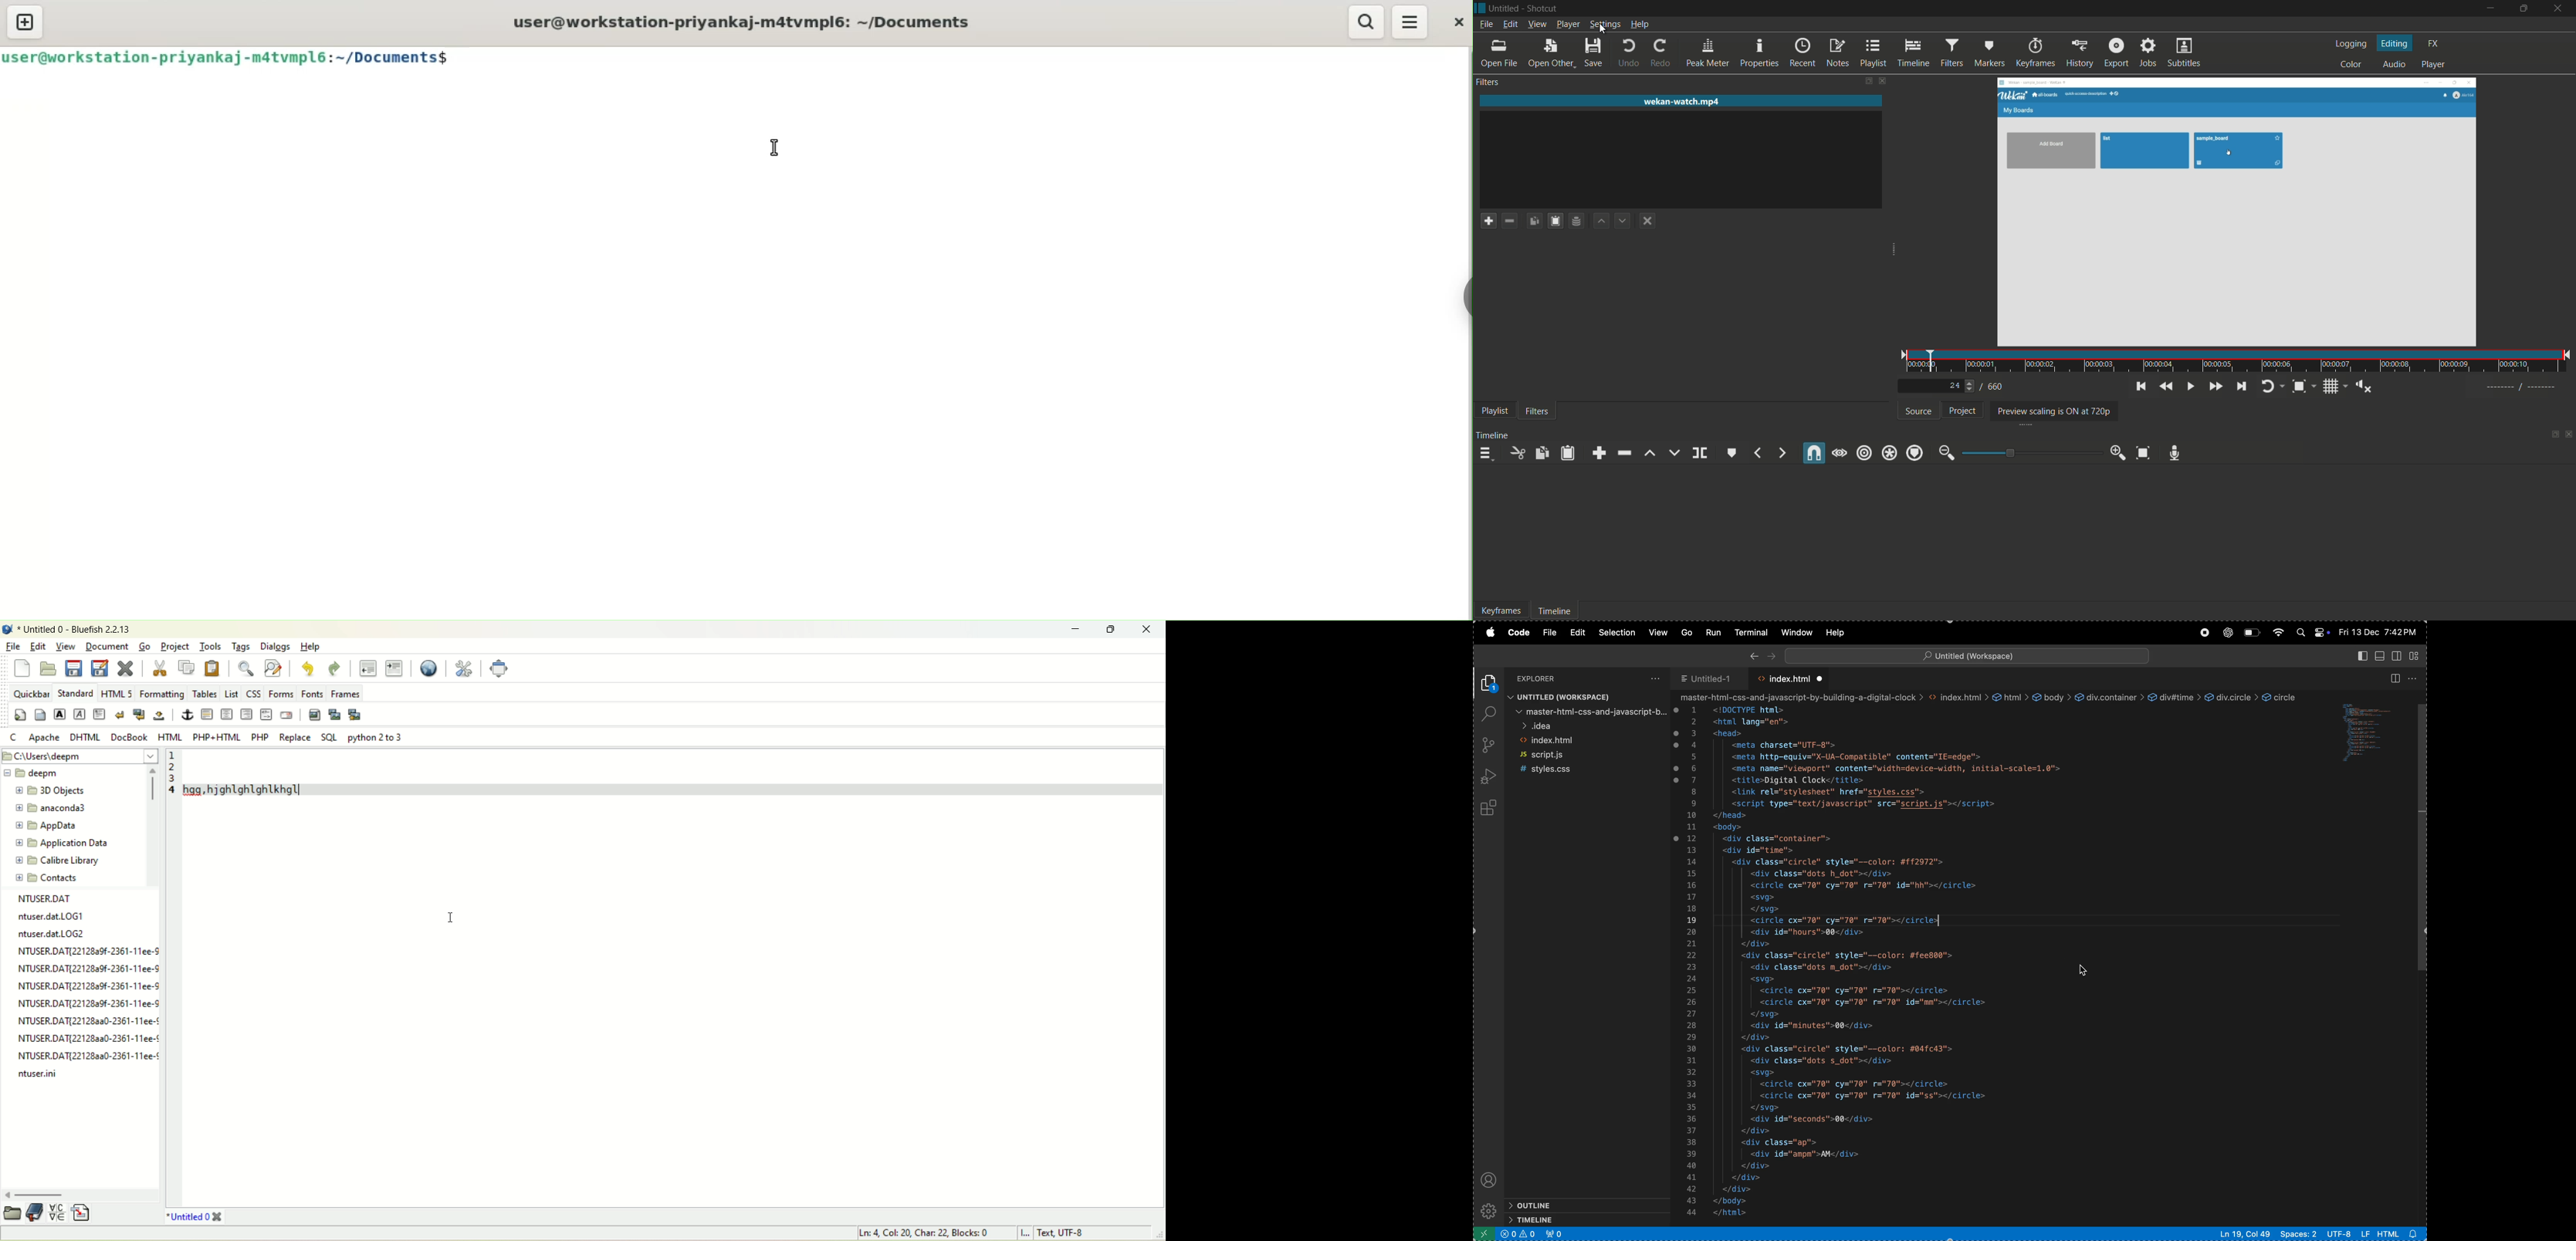  What do you see at coordinates (1532, 221) in the screenshot?
I see `copy checked filters` at bounding box center [1532, 221].